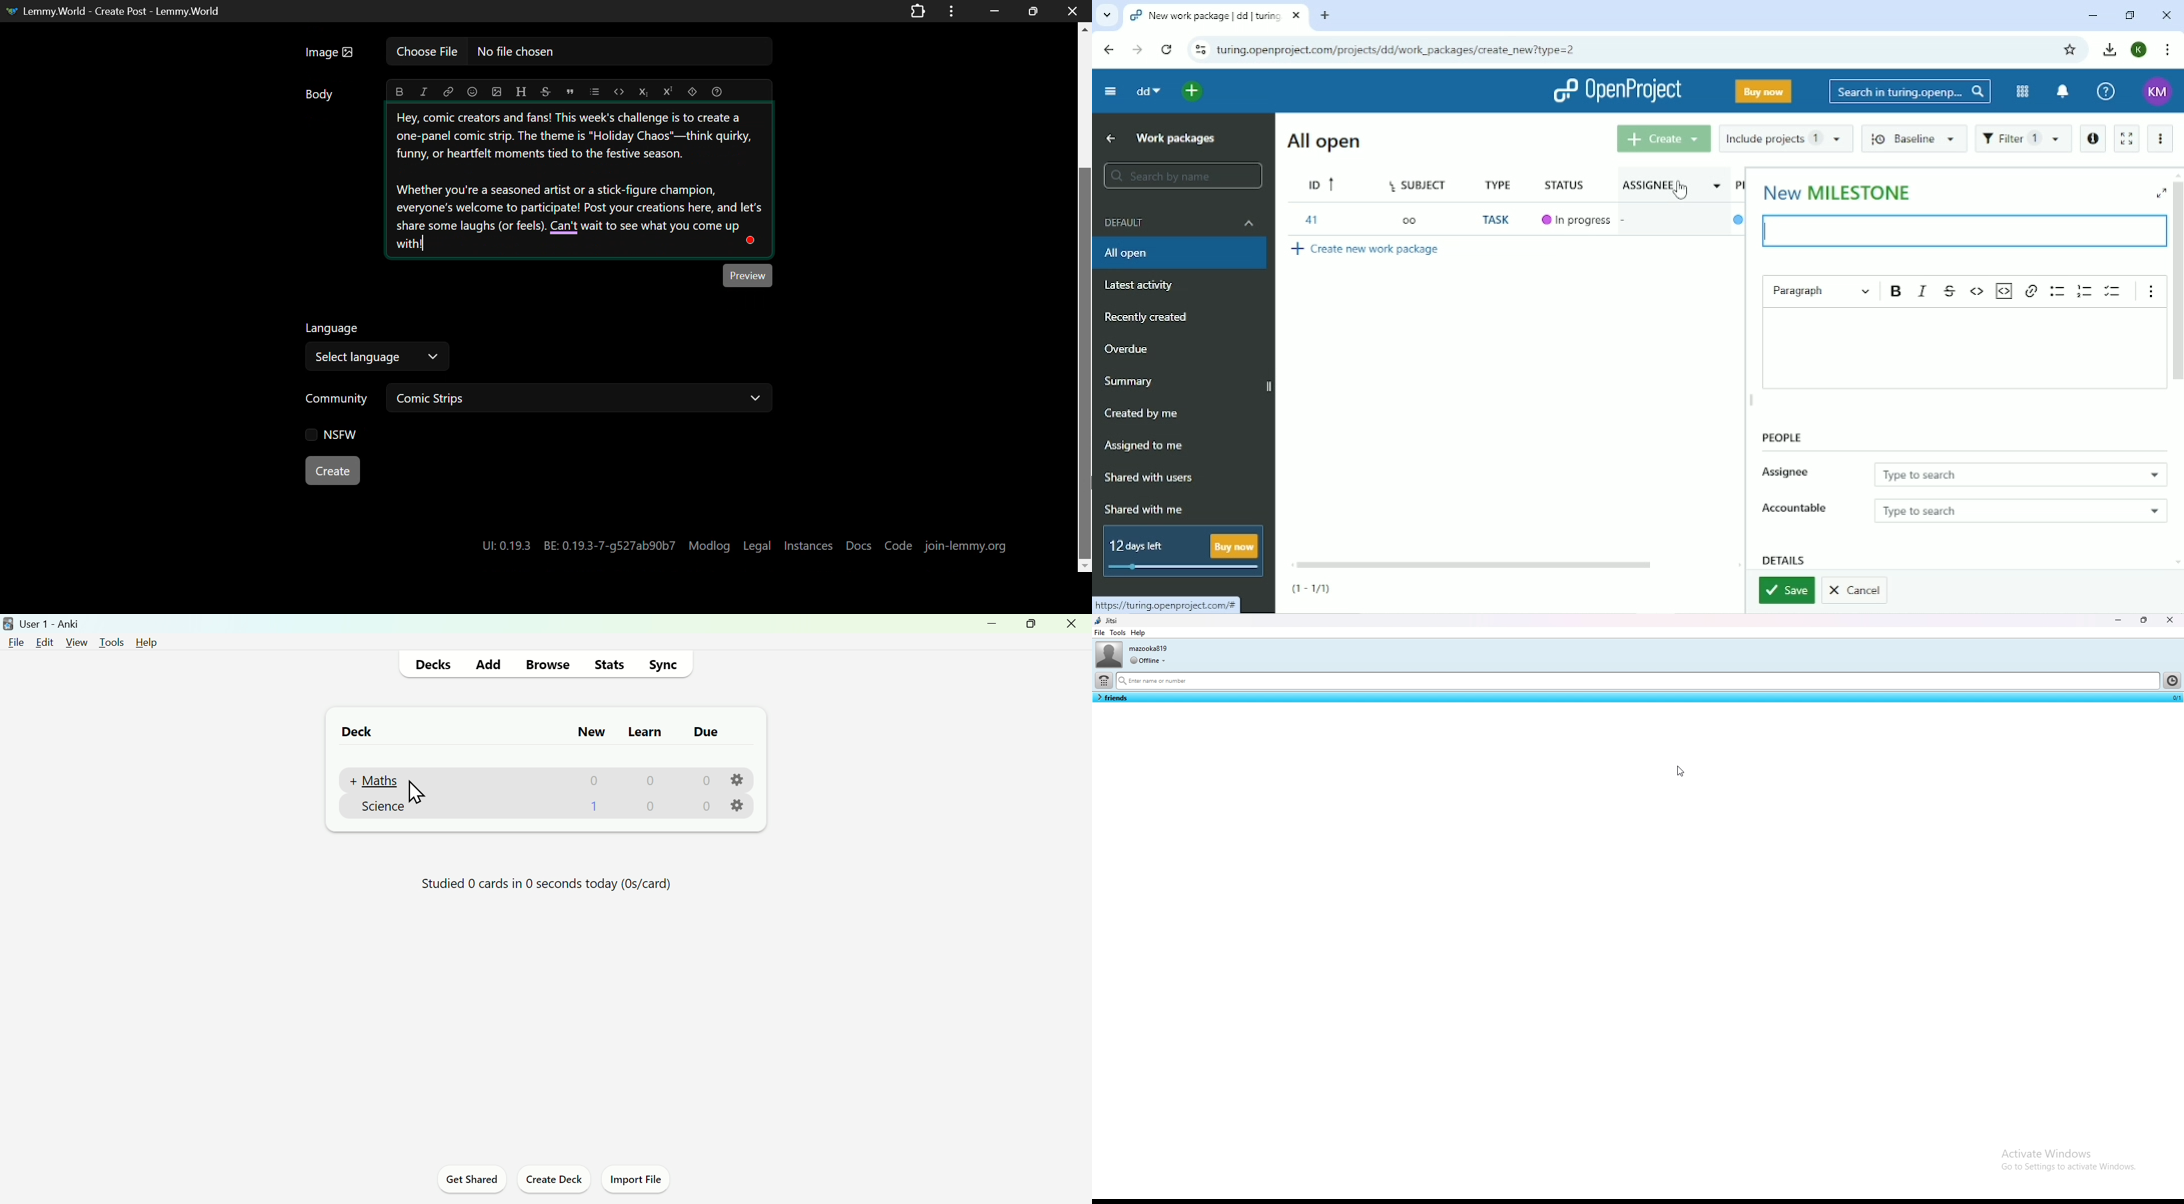  Describe the element at coordinates (1108, 654) in the screenshot. I see `user photo` at that location.